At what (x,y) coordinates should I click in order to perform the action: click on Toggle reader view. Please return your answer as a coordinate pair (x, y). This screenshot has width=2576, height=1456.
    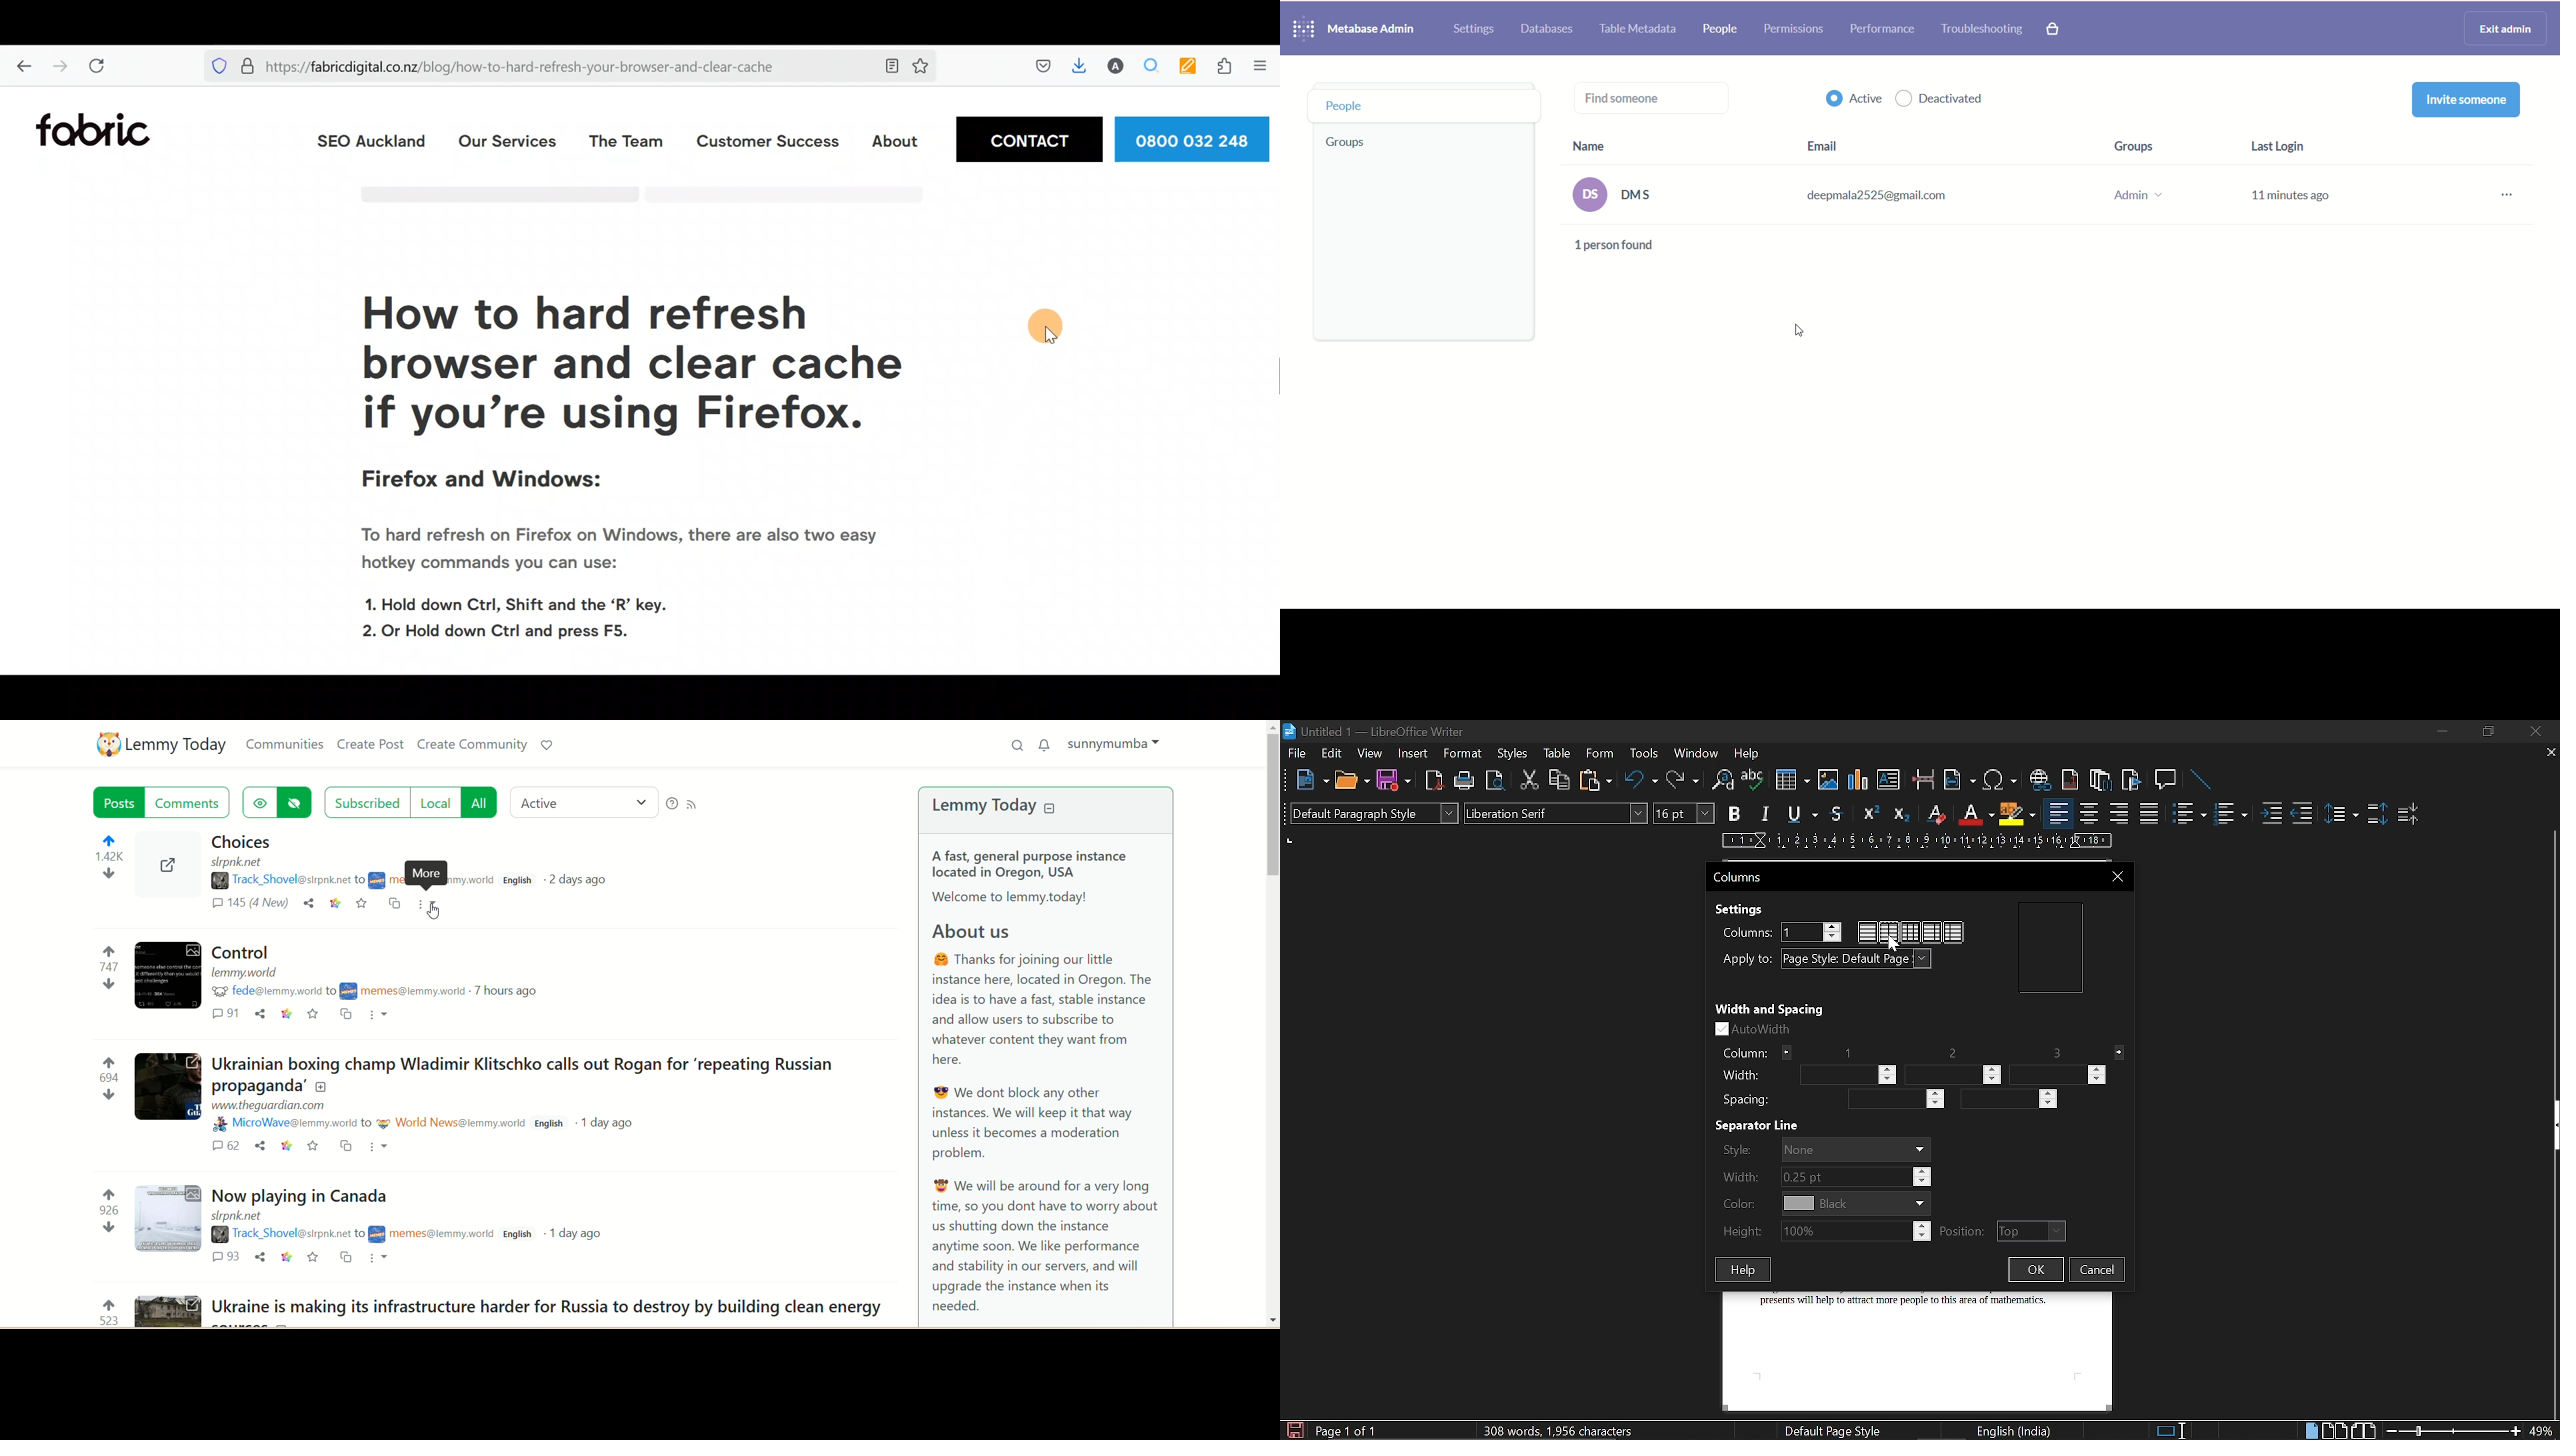
    Looking at the image, I should click on (895, 65).